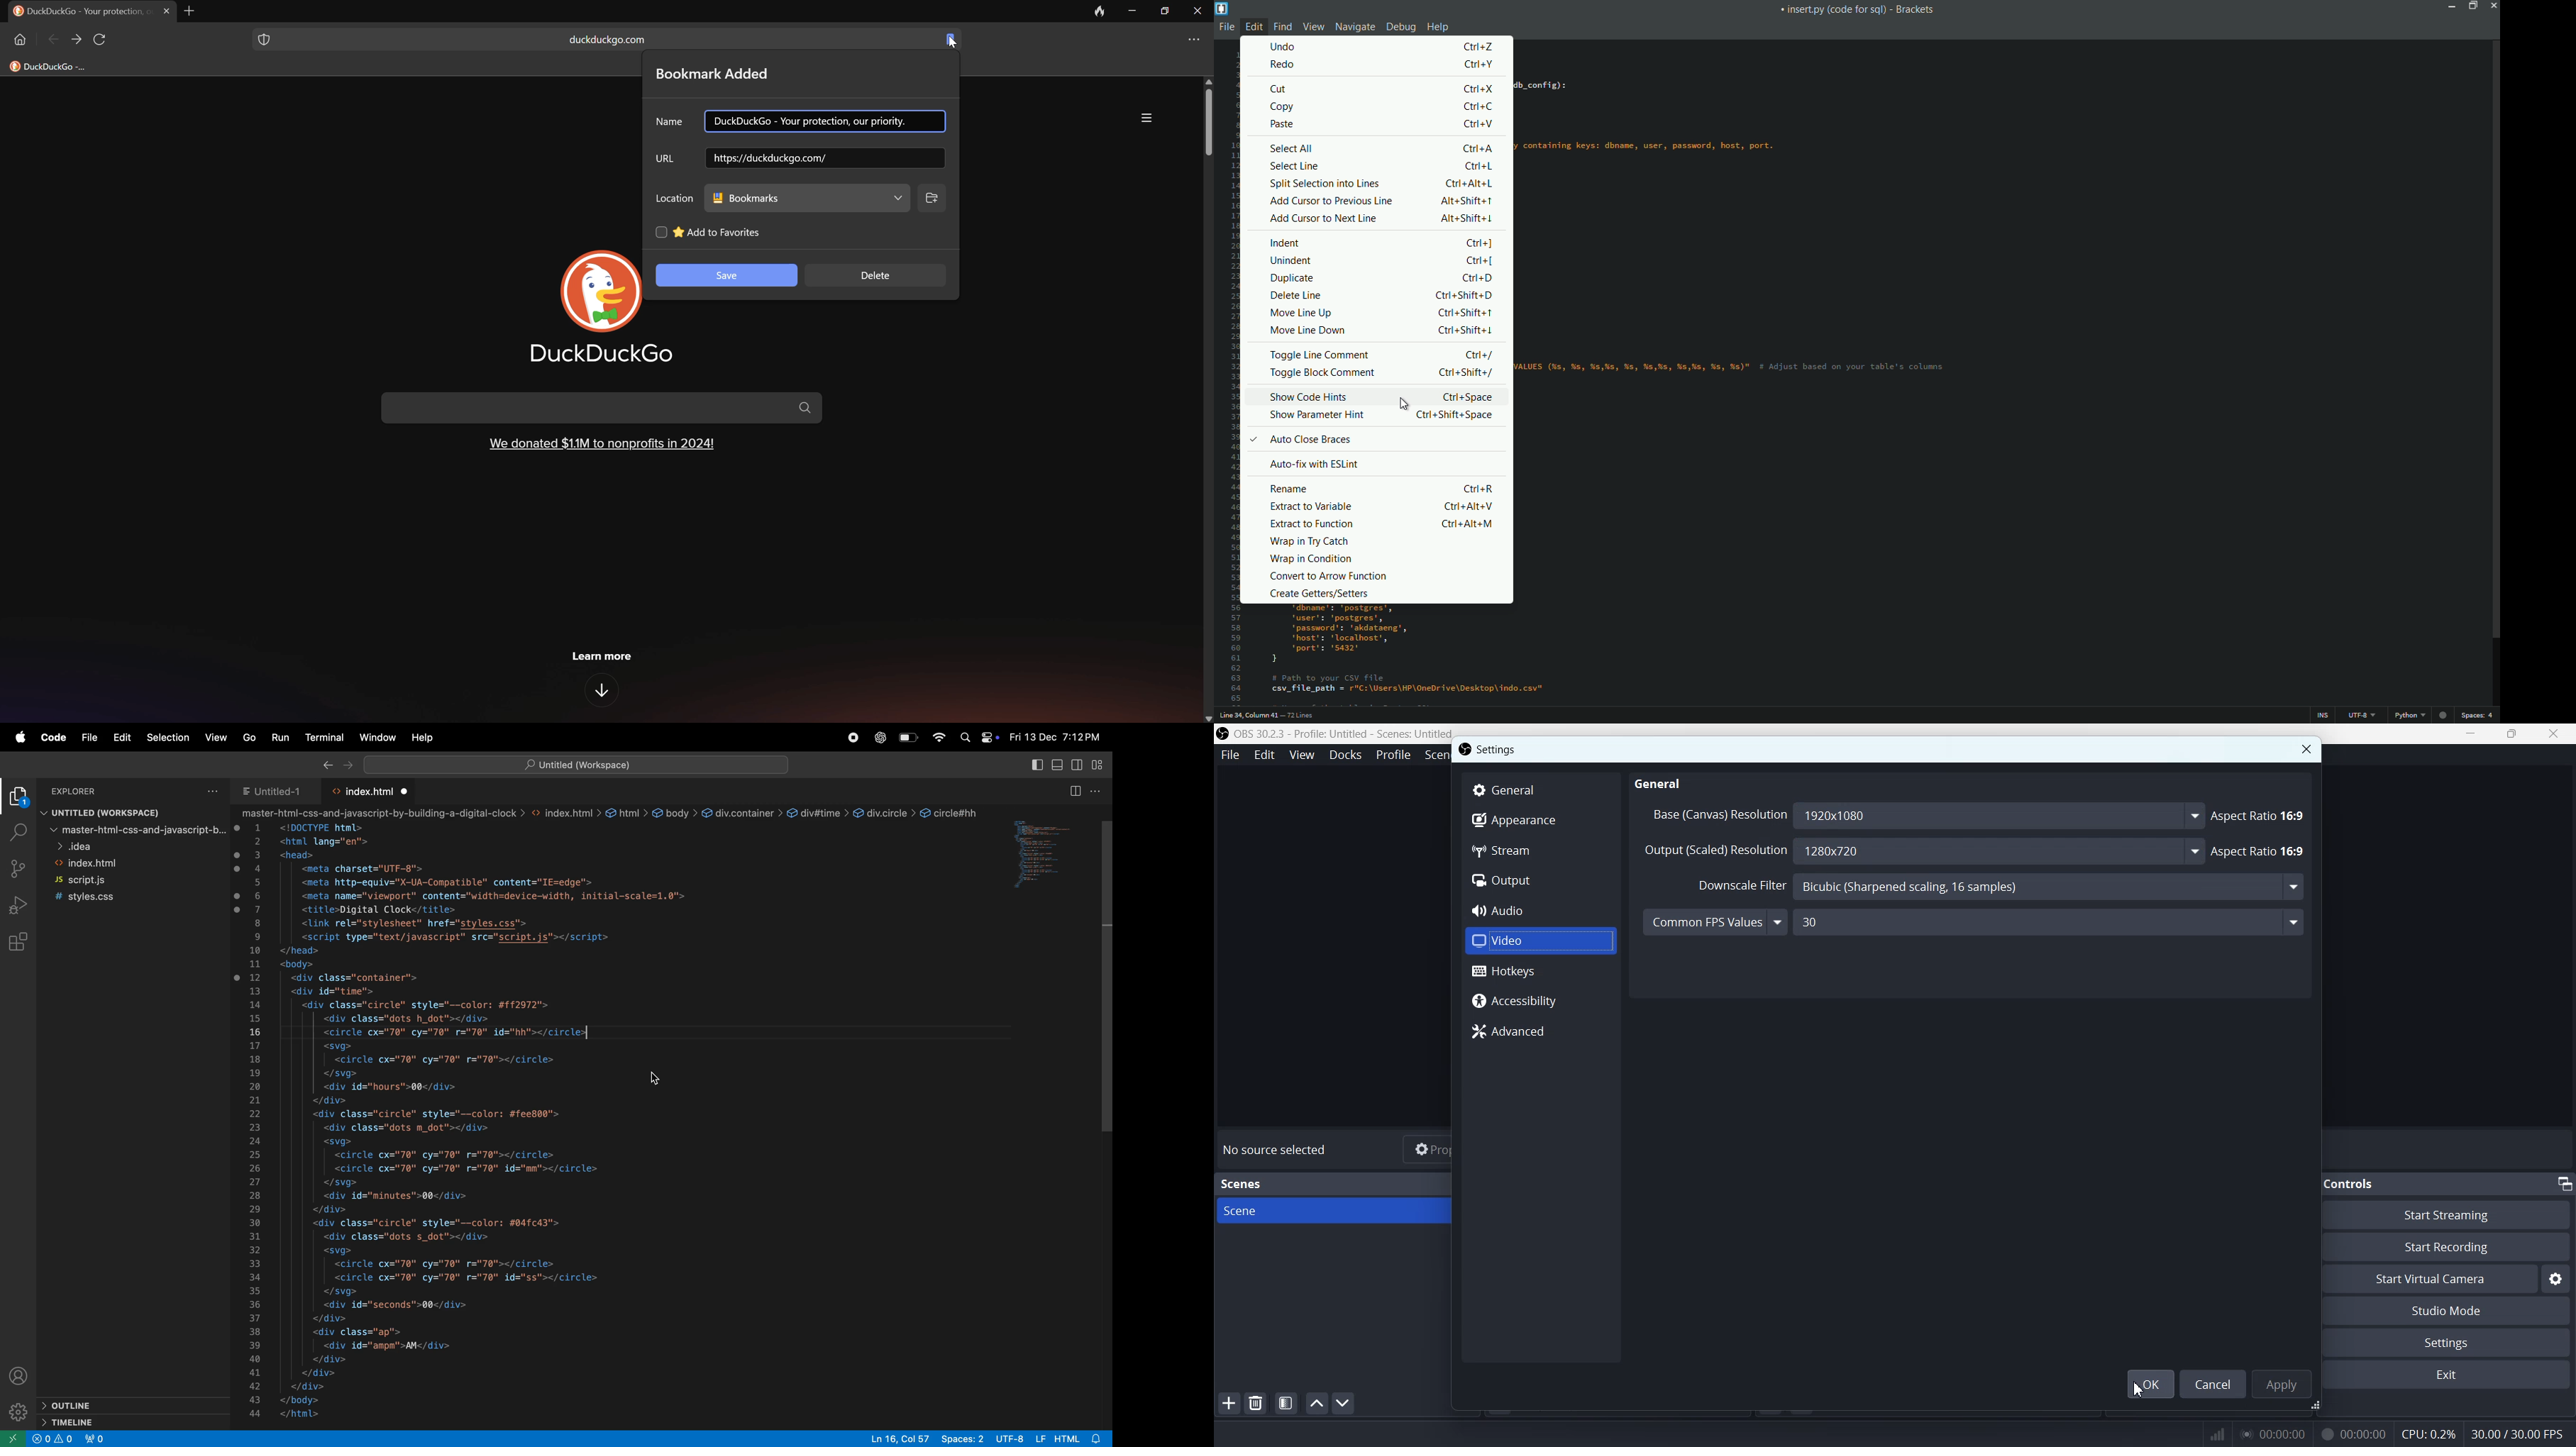  What do you see at coordinates (168, 736) in the screenshot?
I see `selection` at bounding box center [168, 736].